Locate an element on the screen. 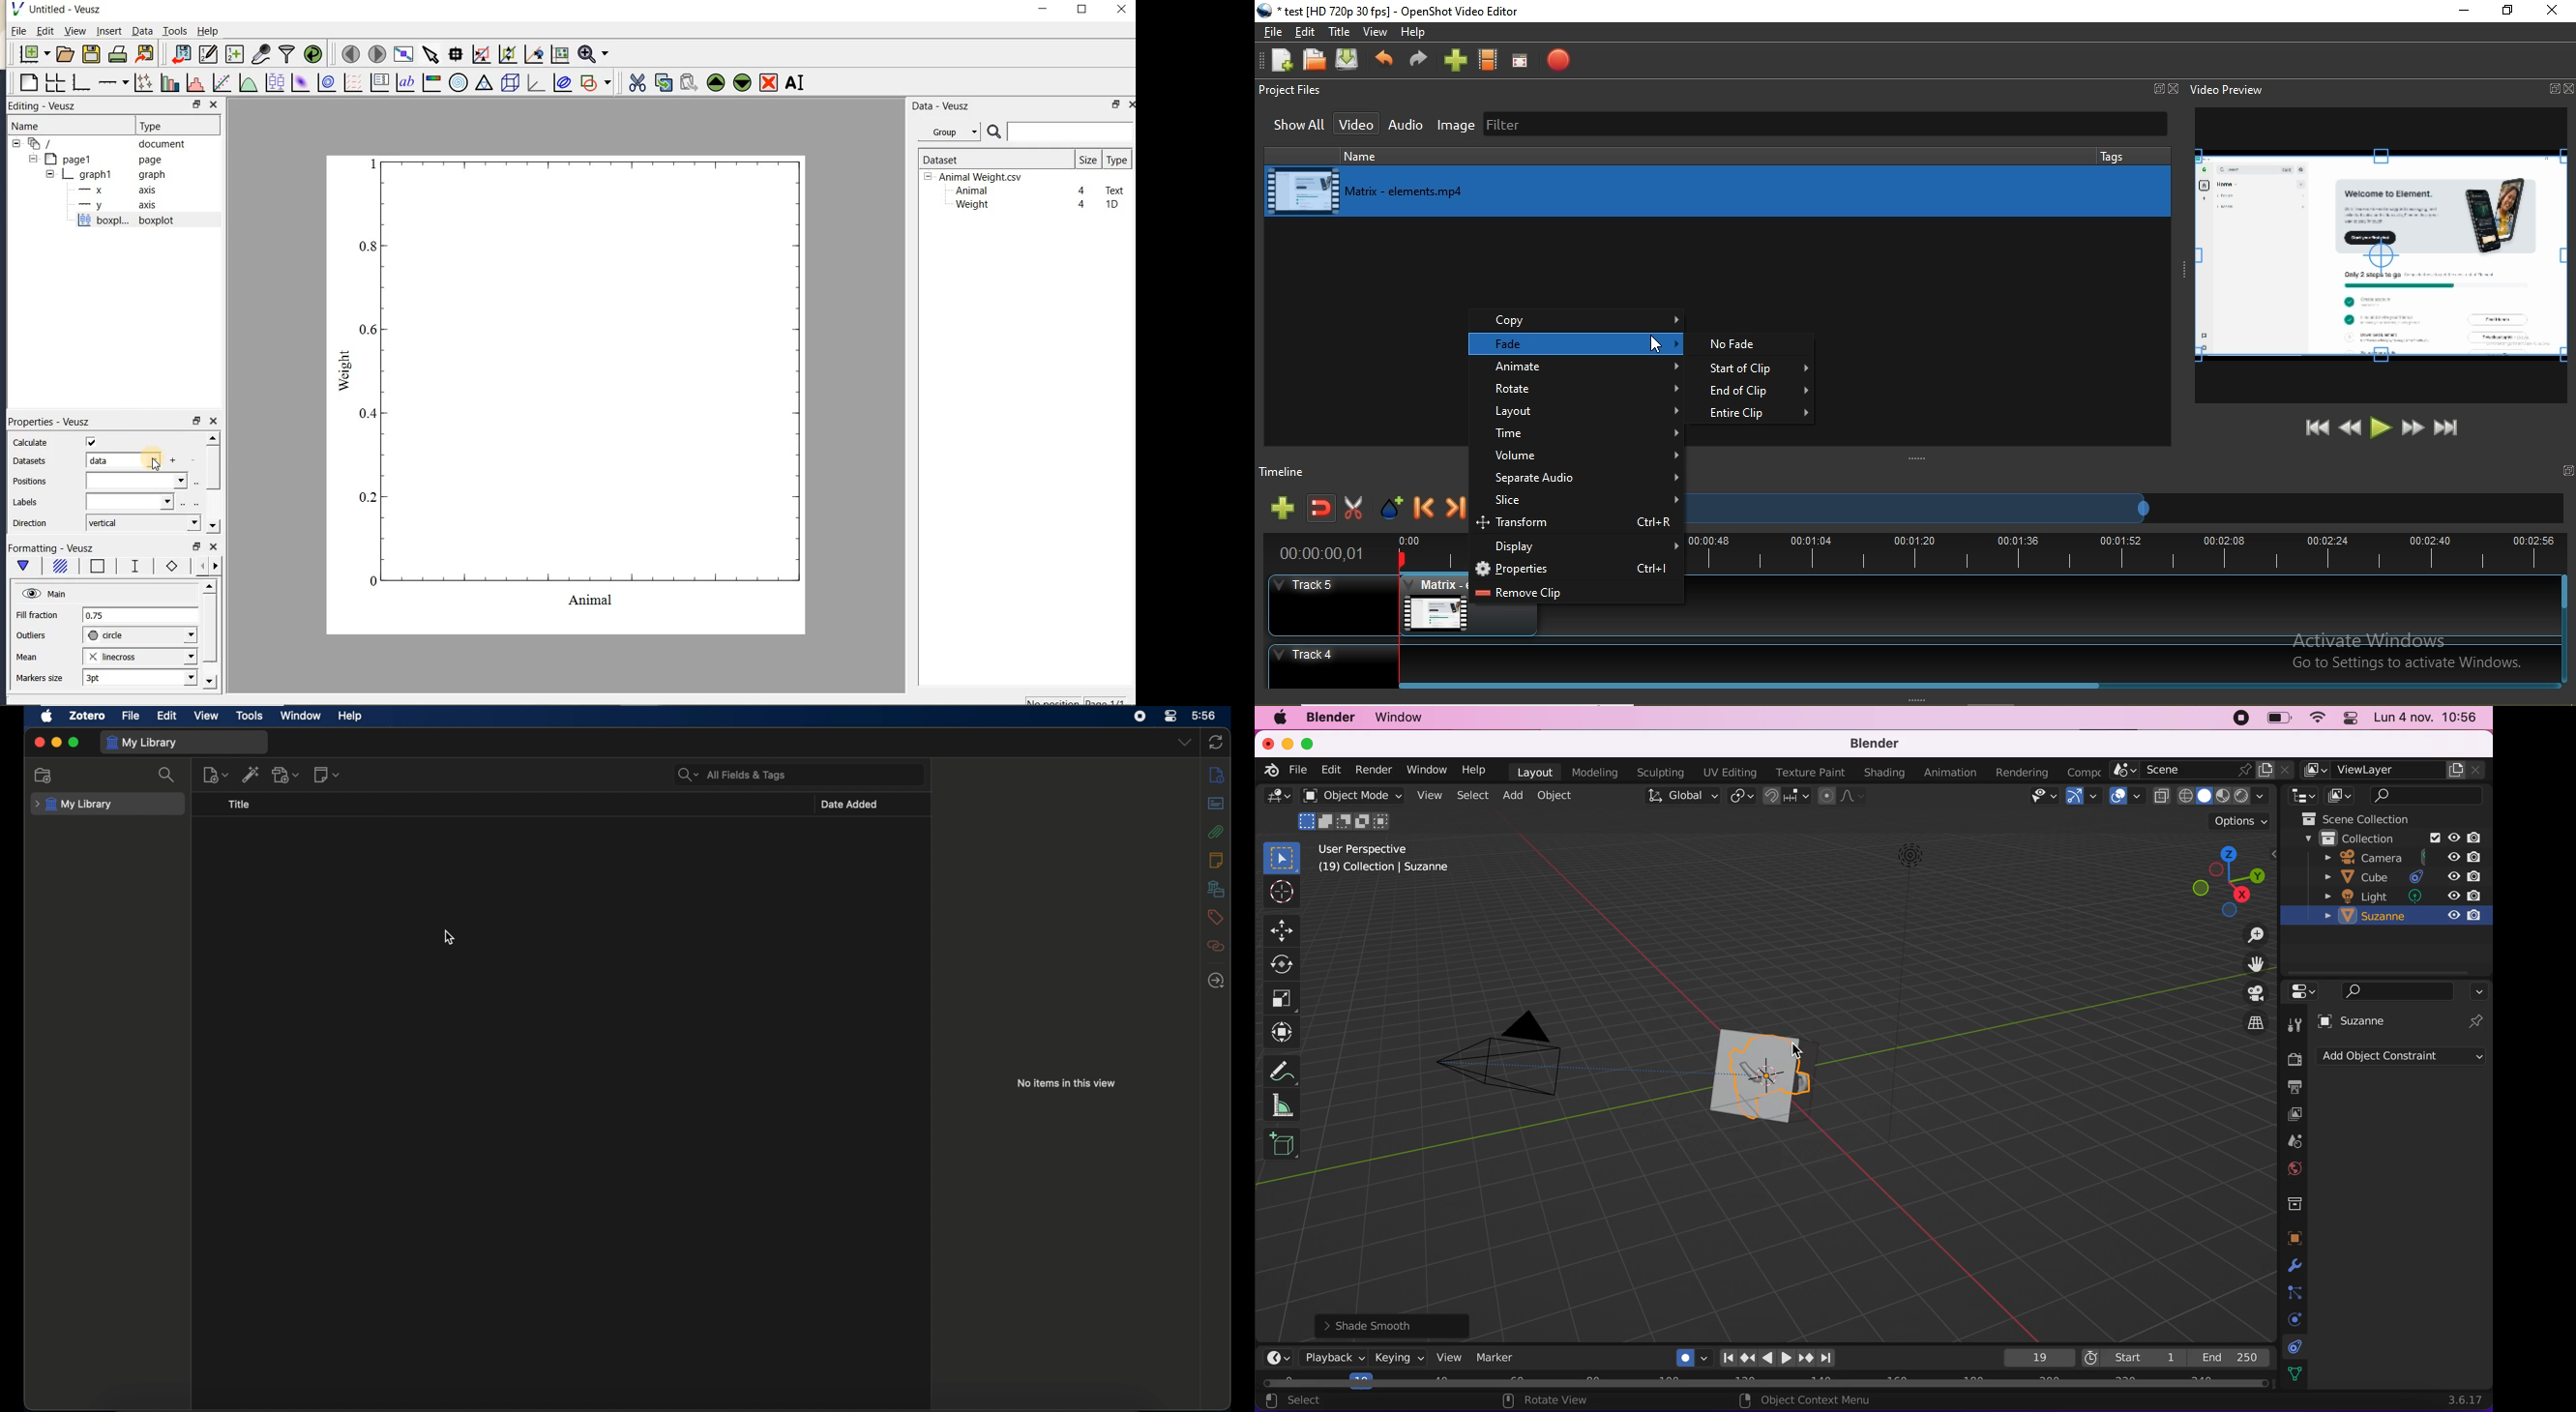 This screenshot has width=2576, height=1428. Browse scence is located at coordinates (2123, 770).